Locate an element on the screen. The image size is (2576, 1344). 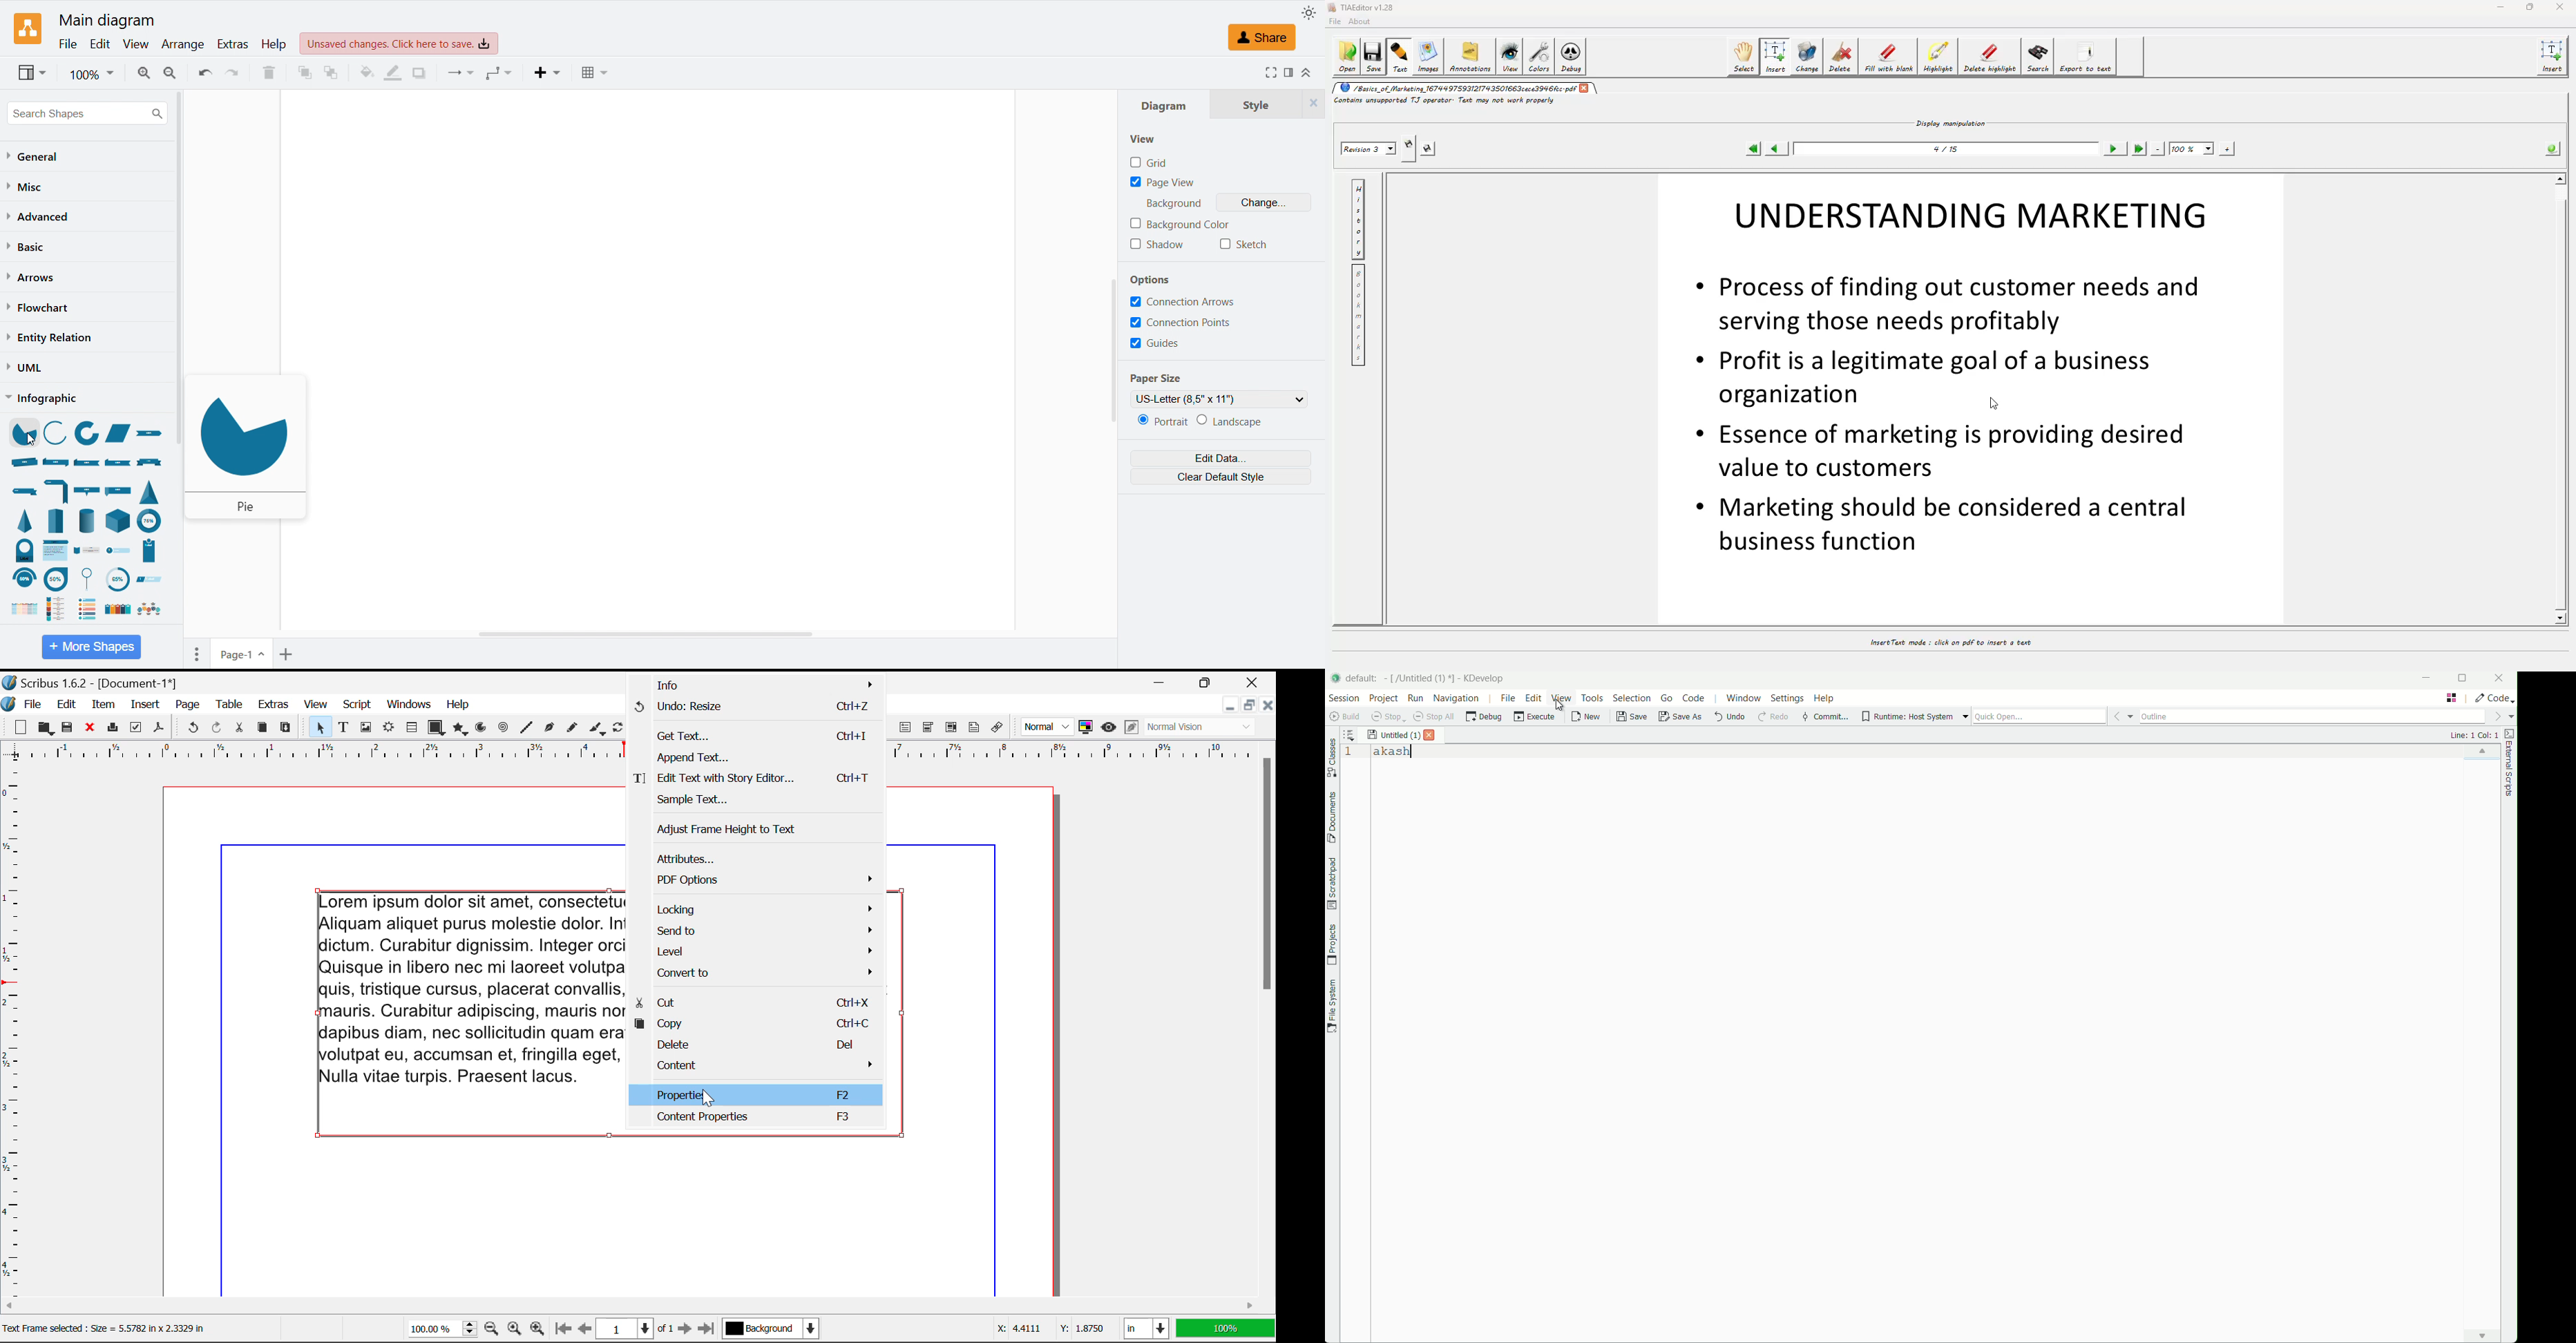
New is located at coordinates (21, 729).